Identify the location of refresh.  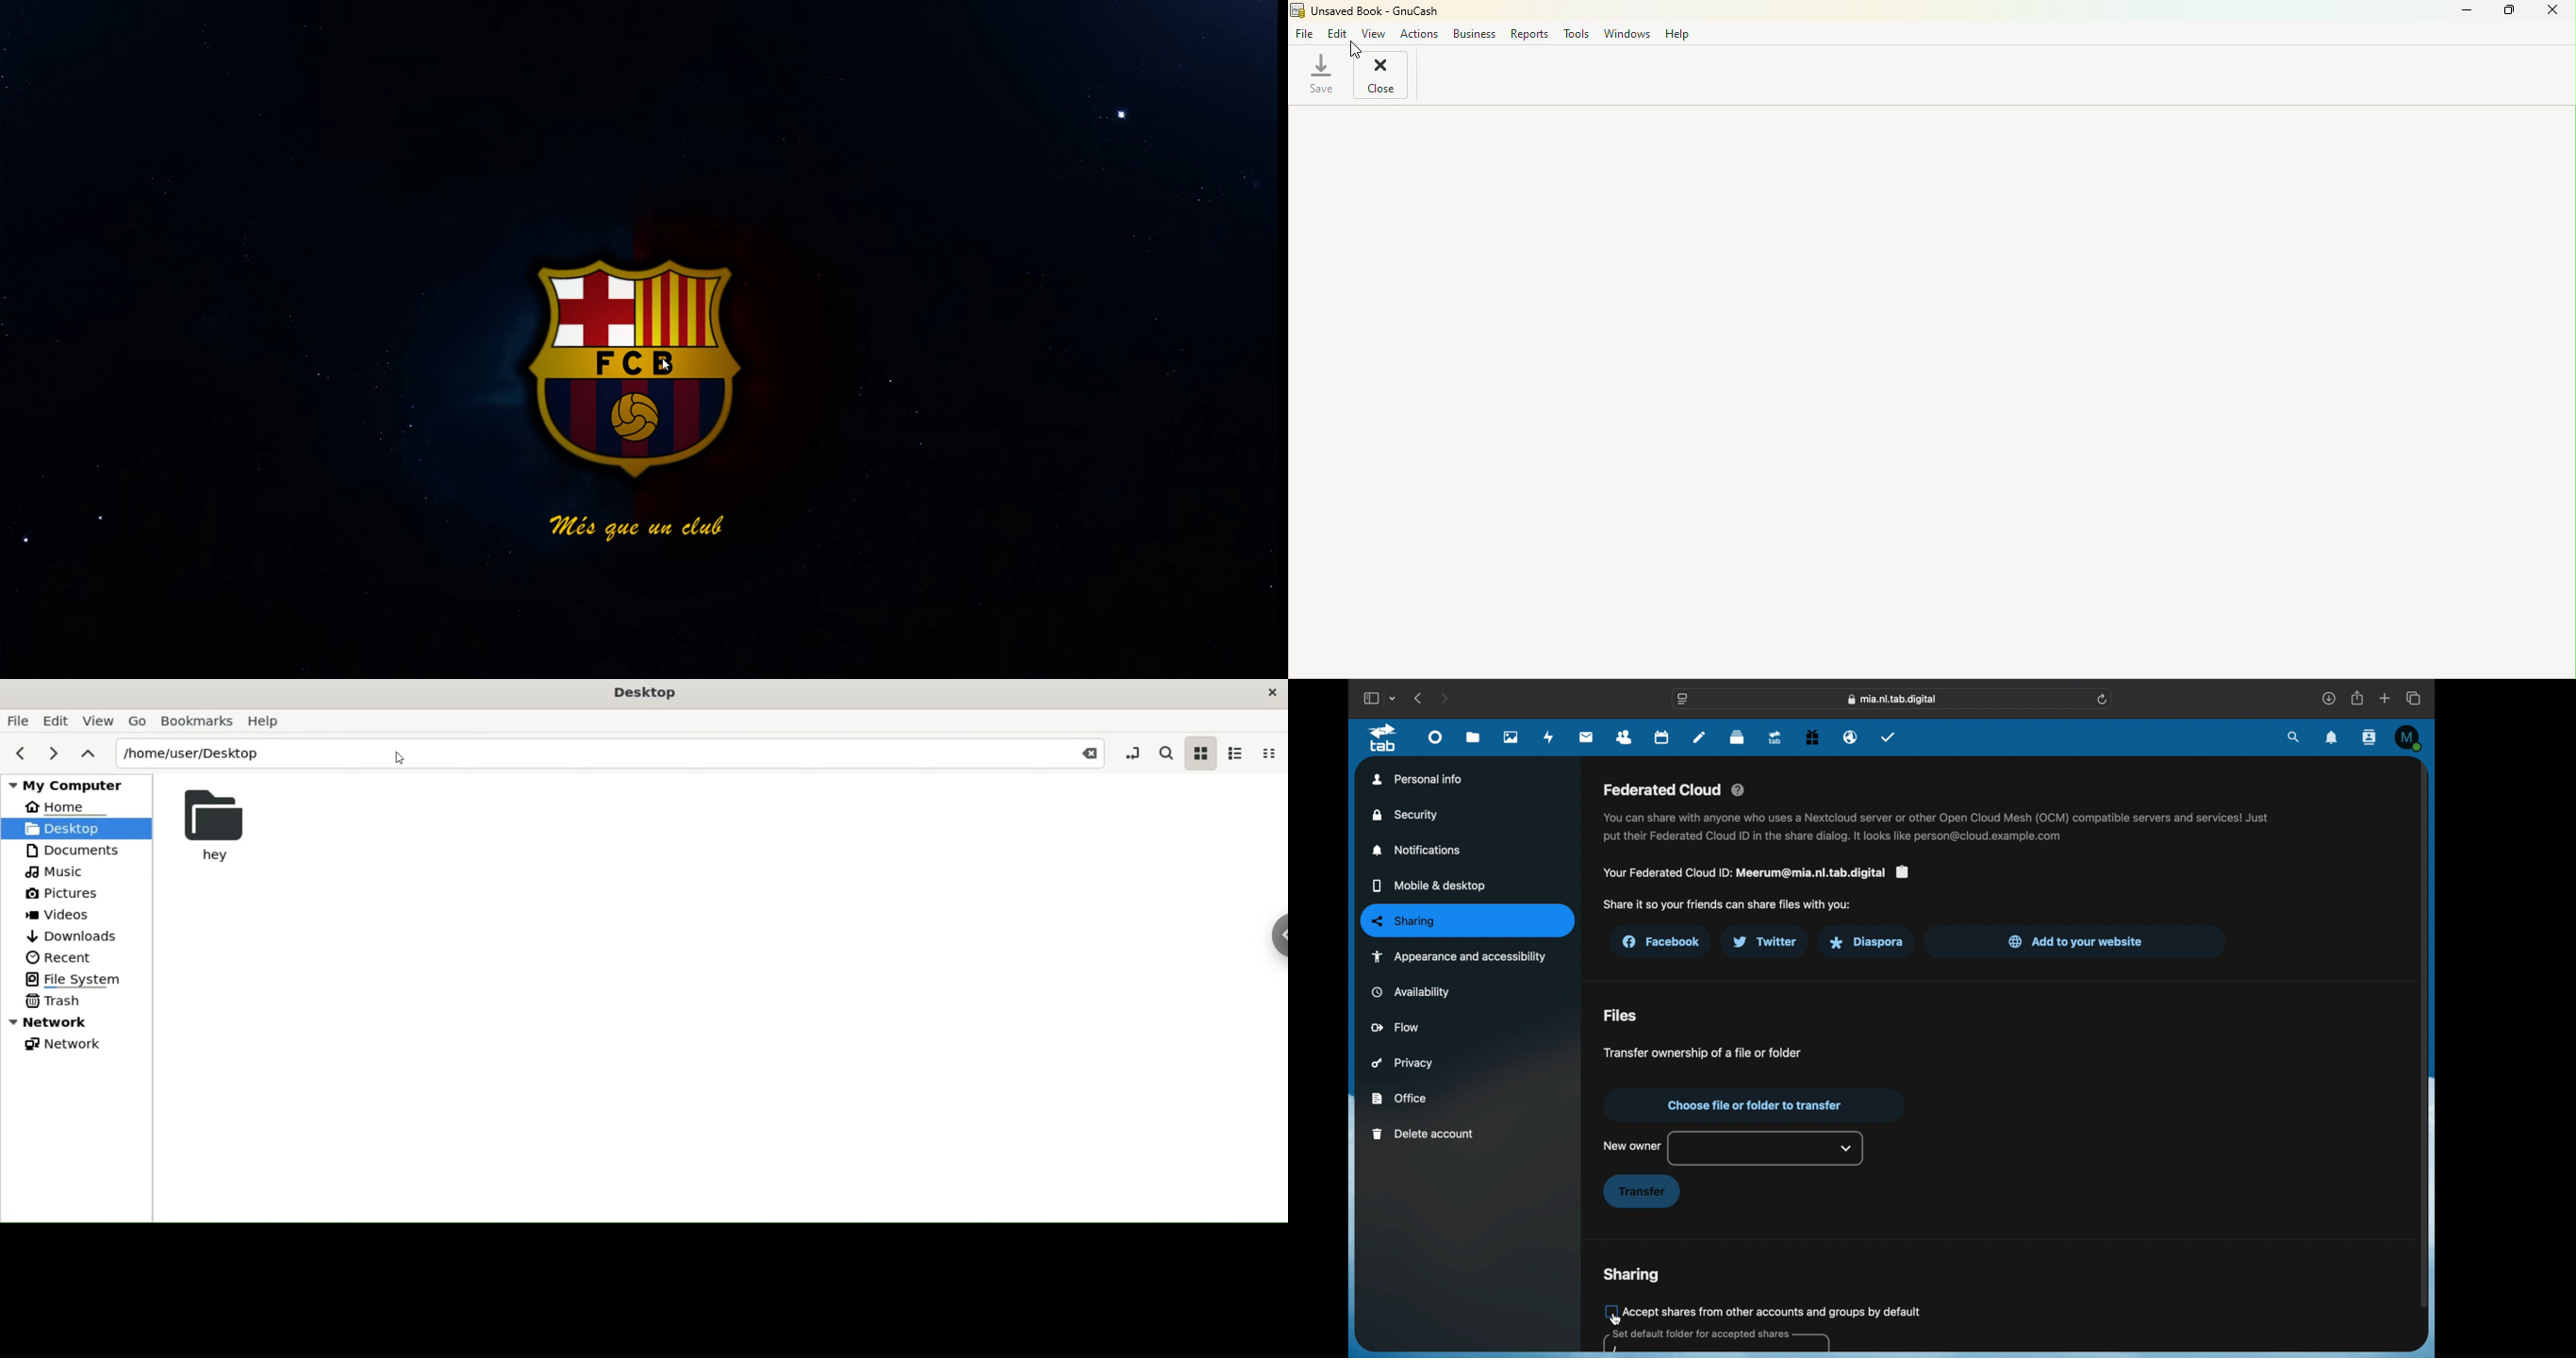
(2103, 699).